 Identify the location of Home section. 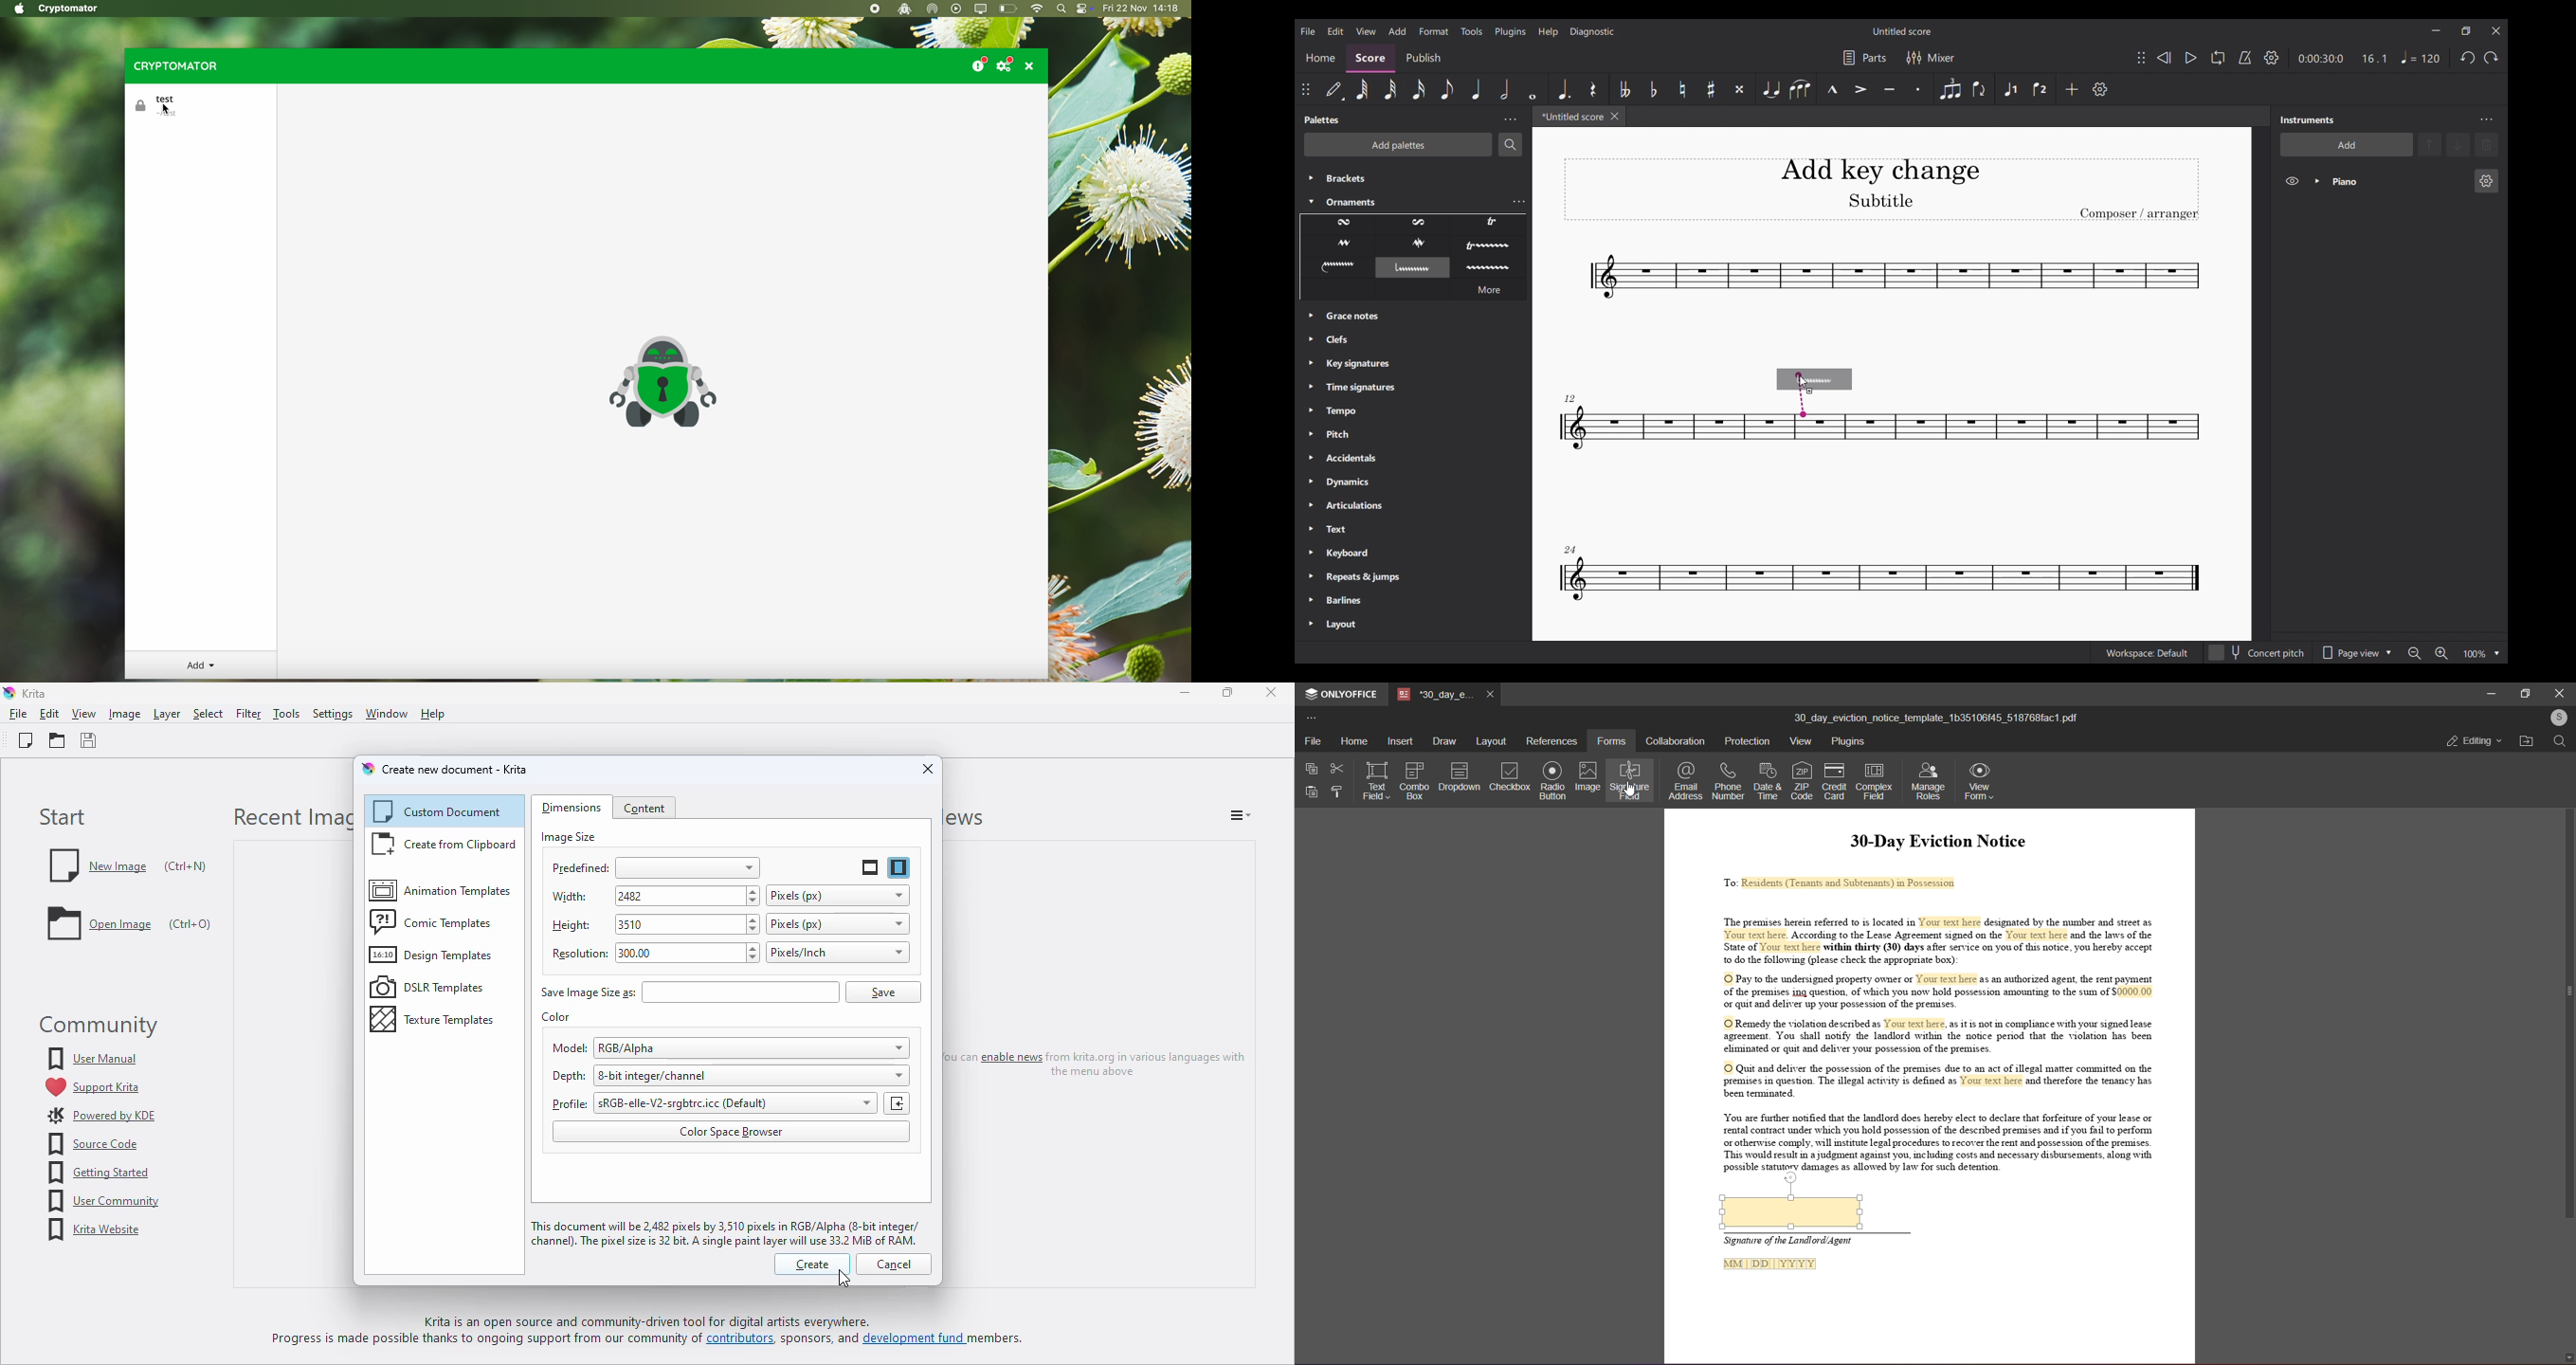
(1321, 58).